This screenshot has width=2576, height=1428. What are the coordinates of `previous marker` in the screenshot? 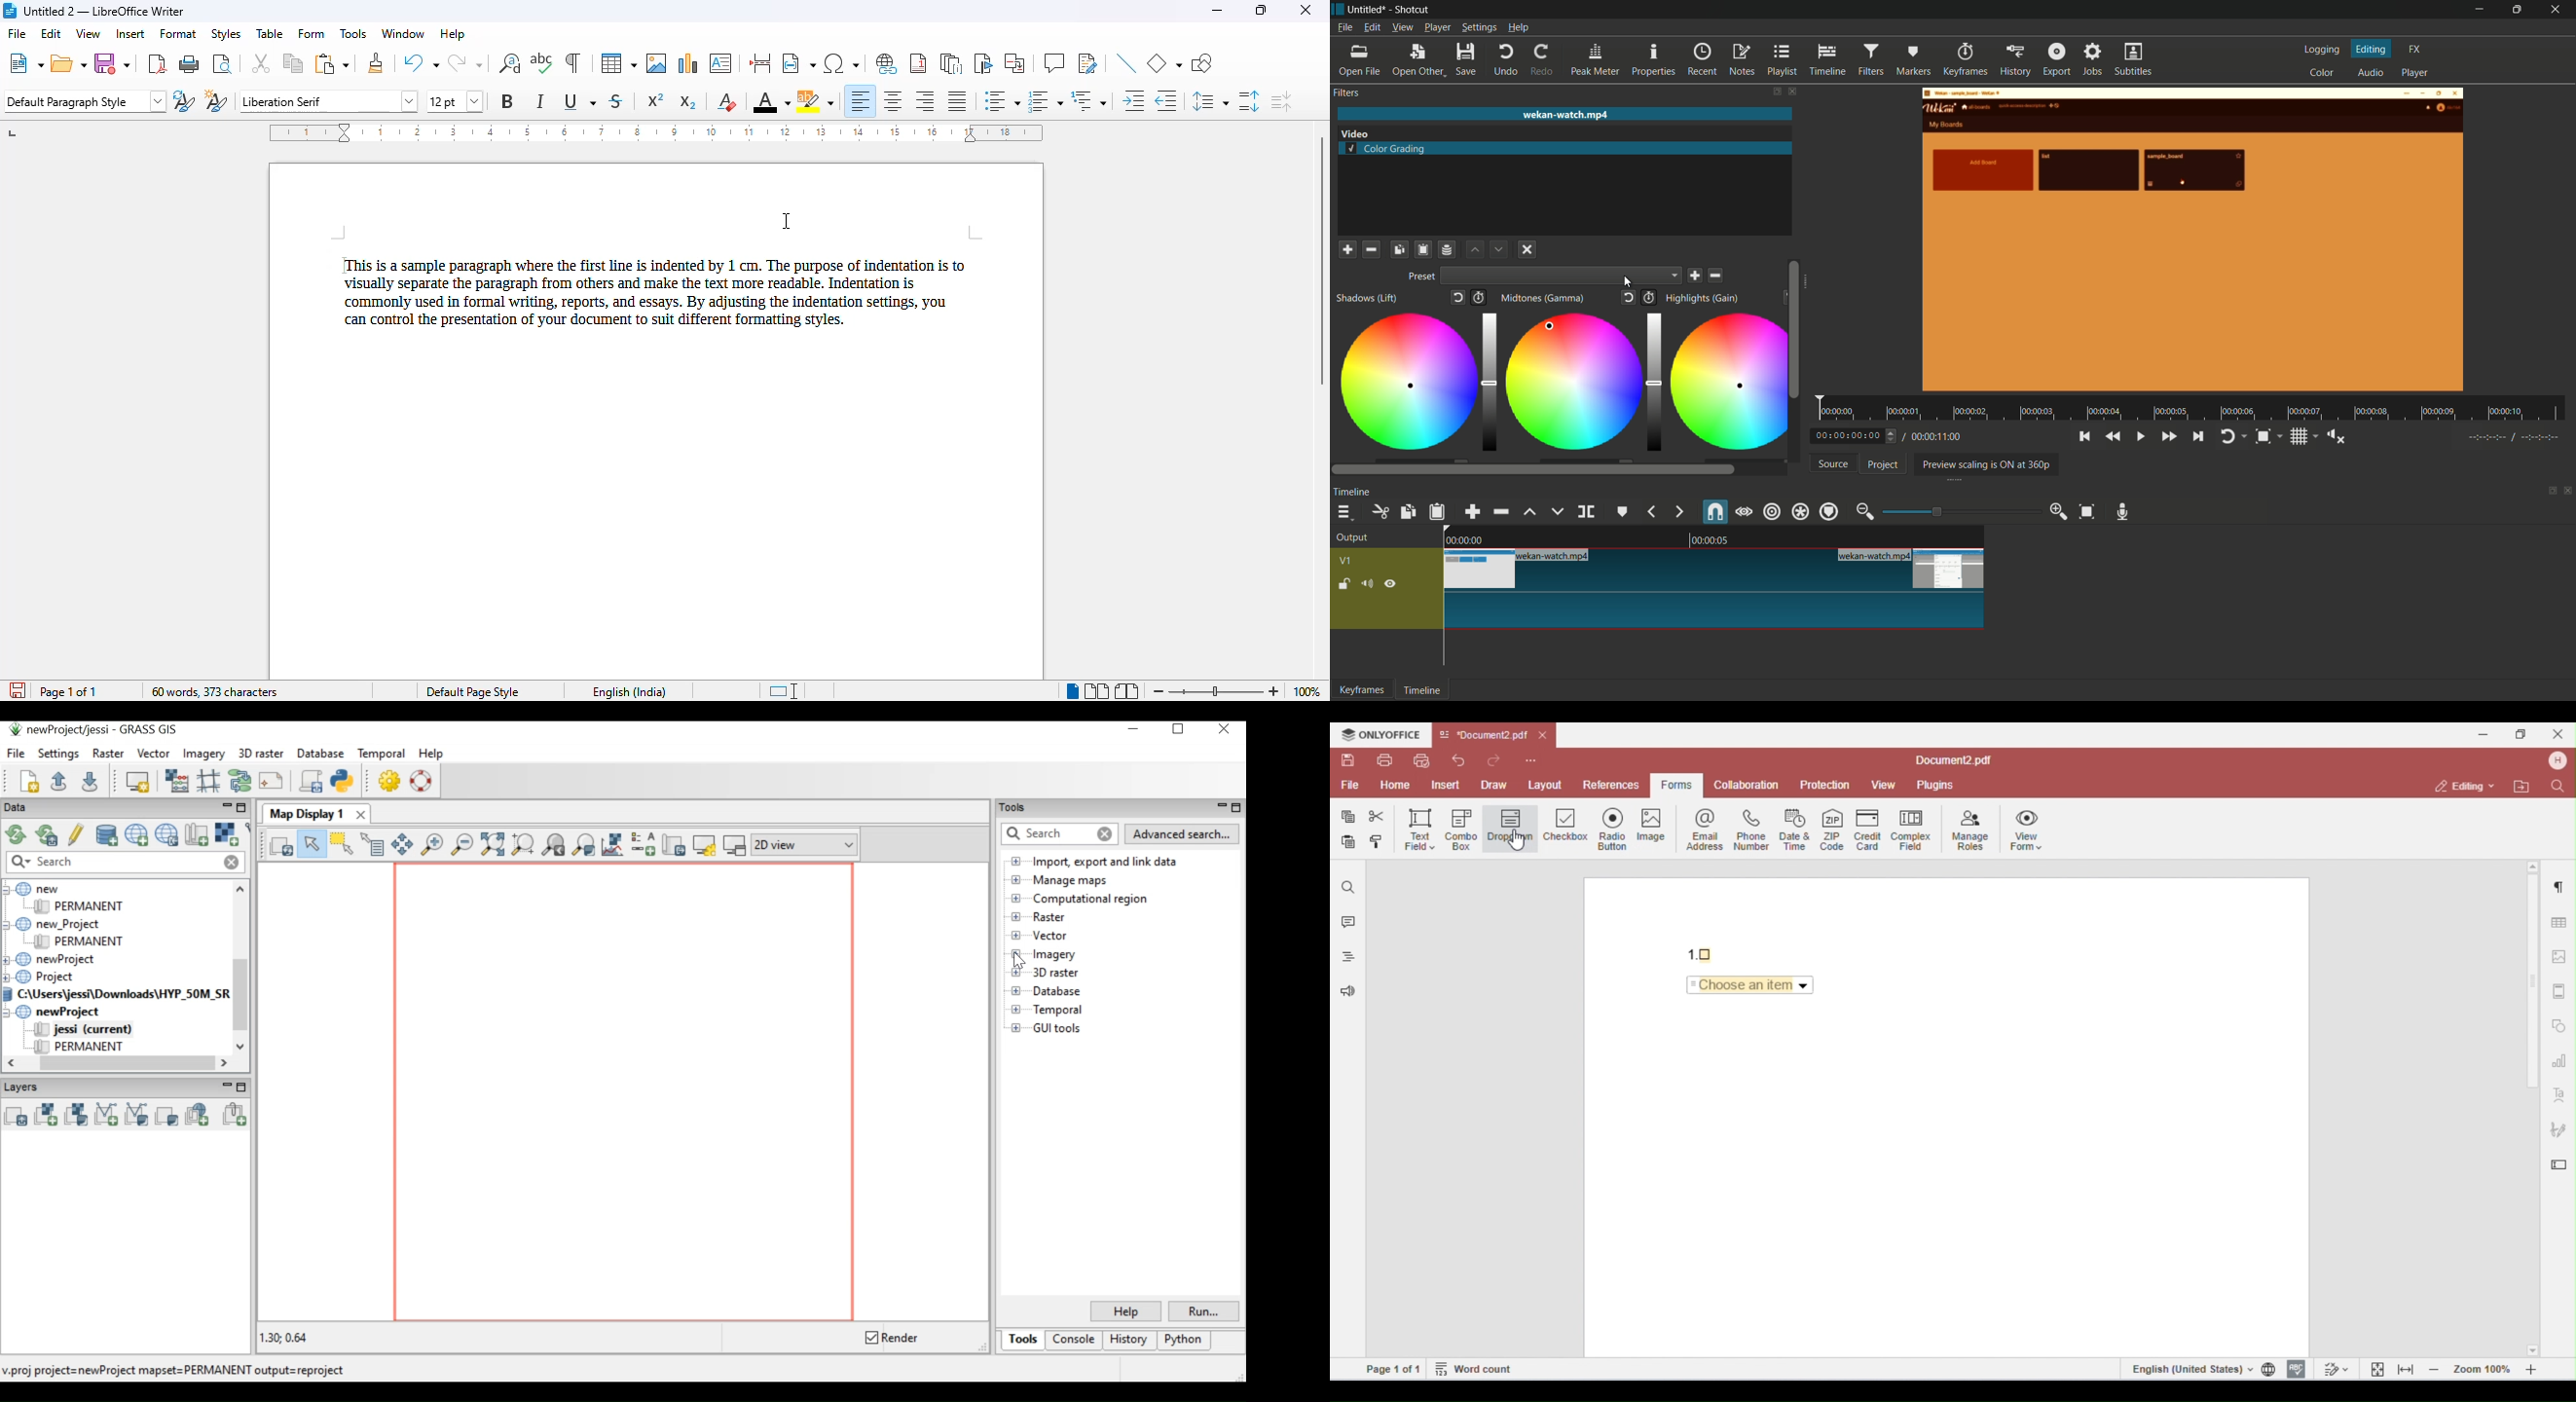 It's located at (1650, 511).